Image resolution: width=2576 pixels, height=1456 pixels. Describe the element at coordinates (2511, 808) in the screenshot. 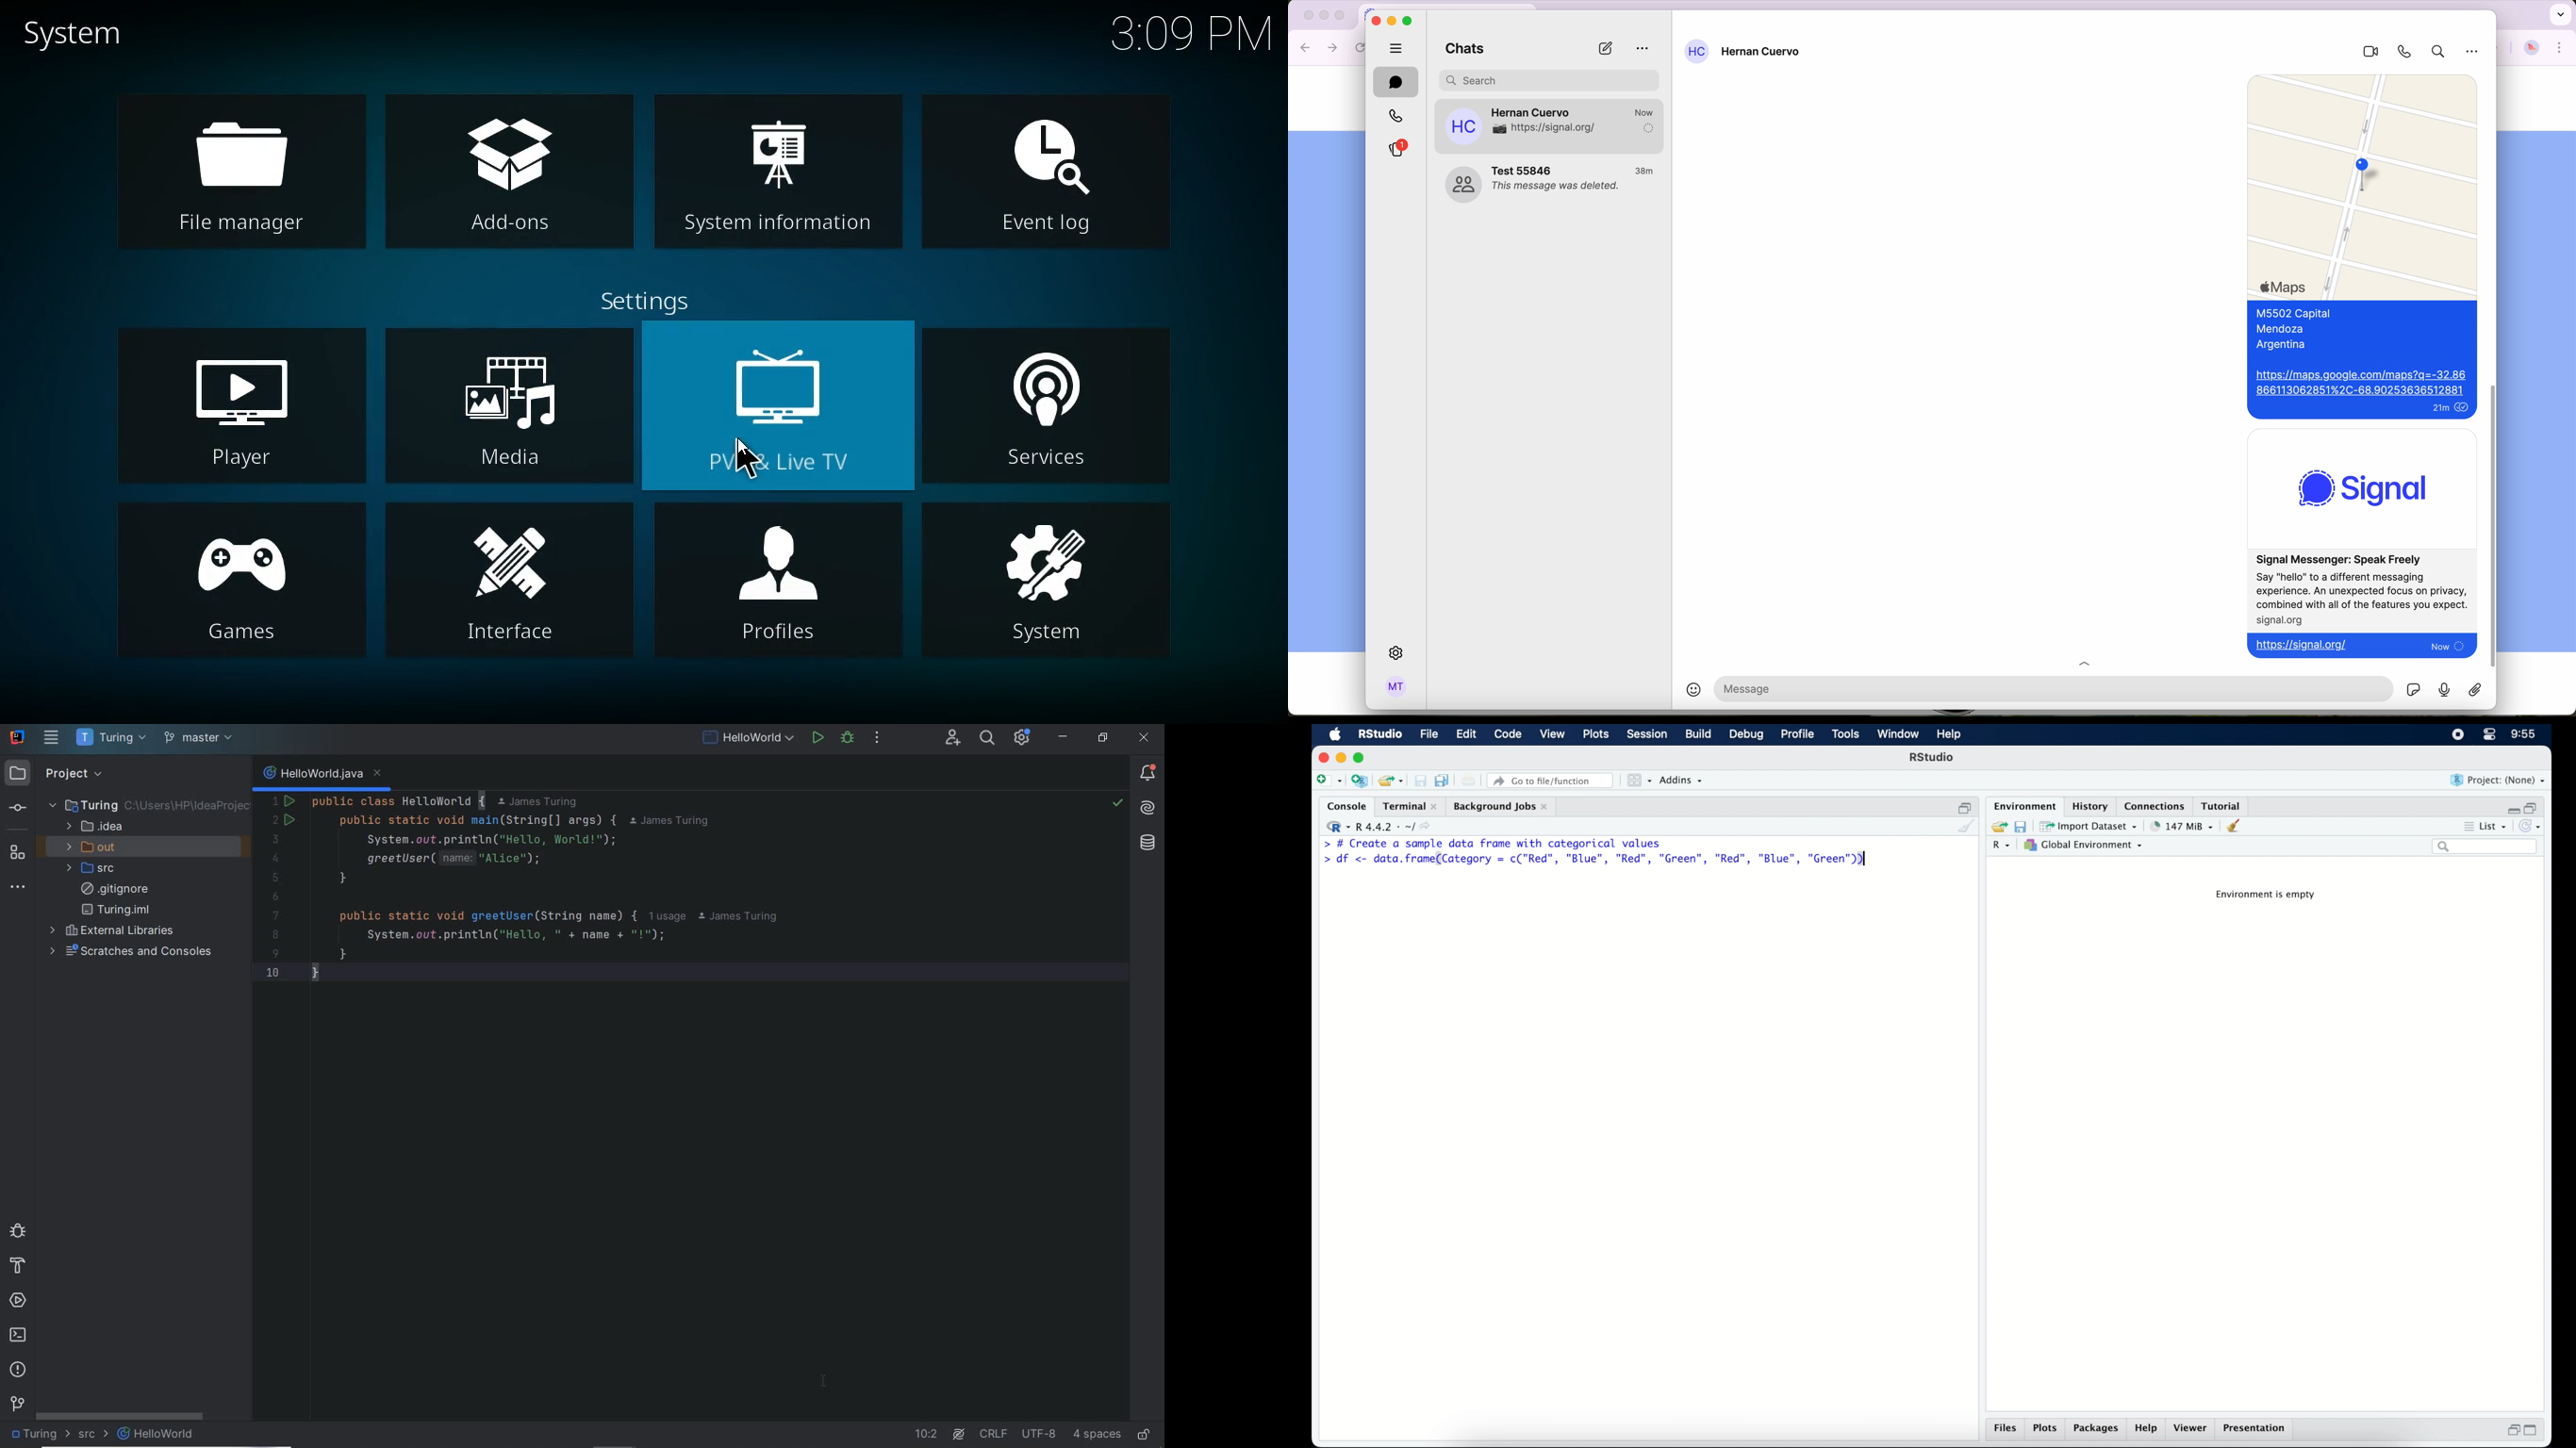

I see `minimize` at that location.